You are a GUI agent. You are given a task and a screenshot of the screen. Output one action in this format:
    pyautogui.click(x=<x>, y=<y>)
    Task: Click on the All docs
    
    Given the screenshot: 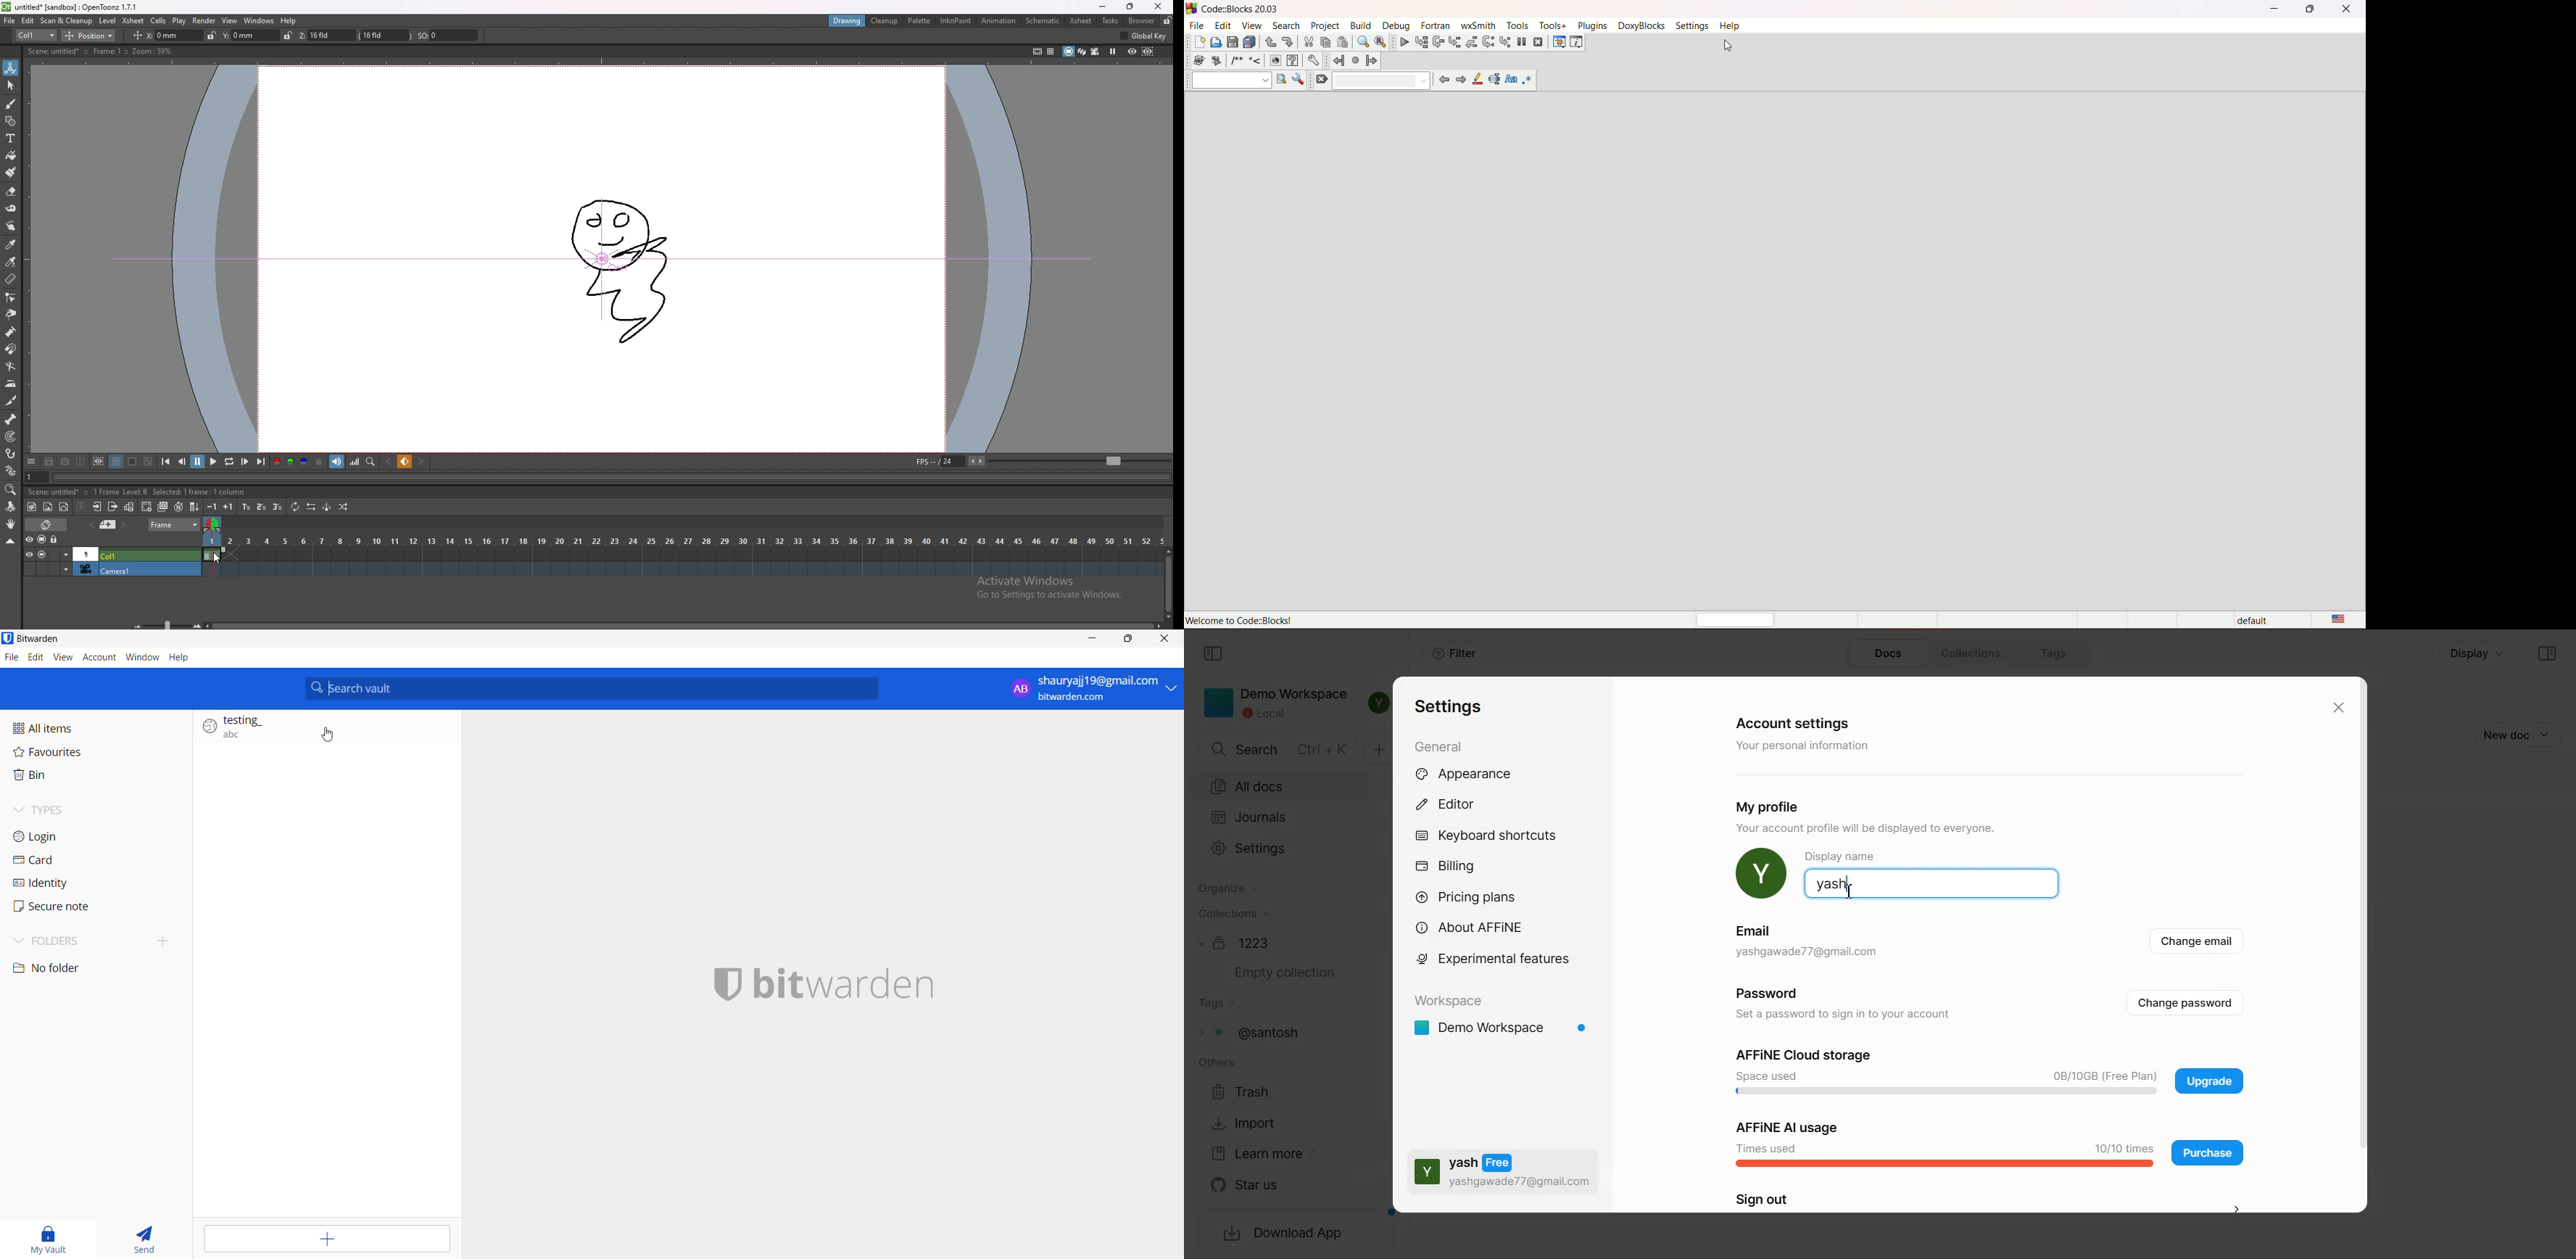 What is the action you would take?
    pyautogui.click(x=1282, y=785)
    